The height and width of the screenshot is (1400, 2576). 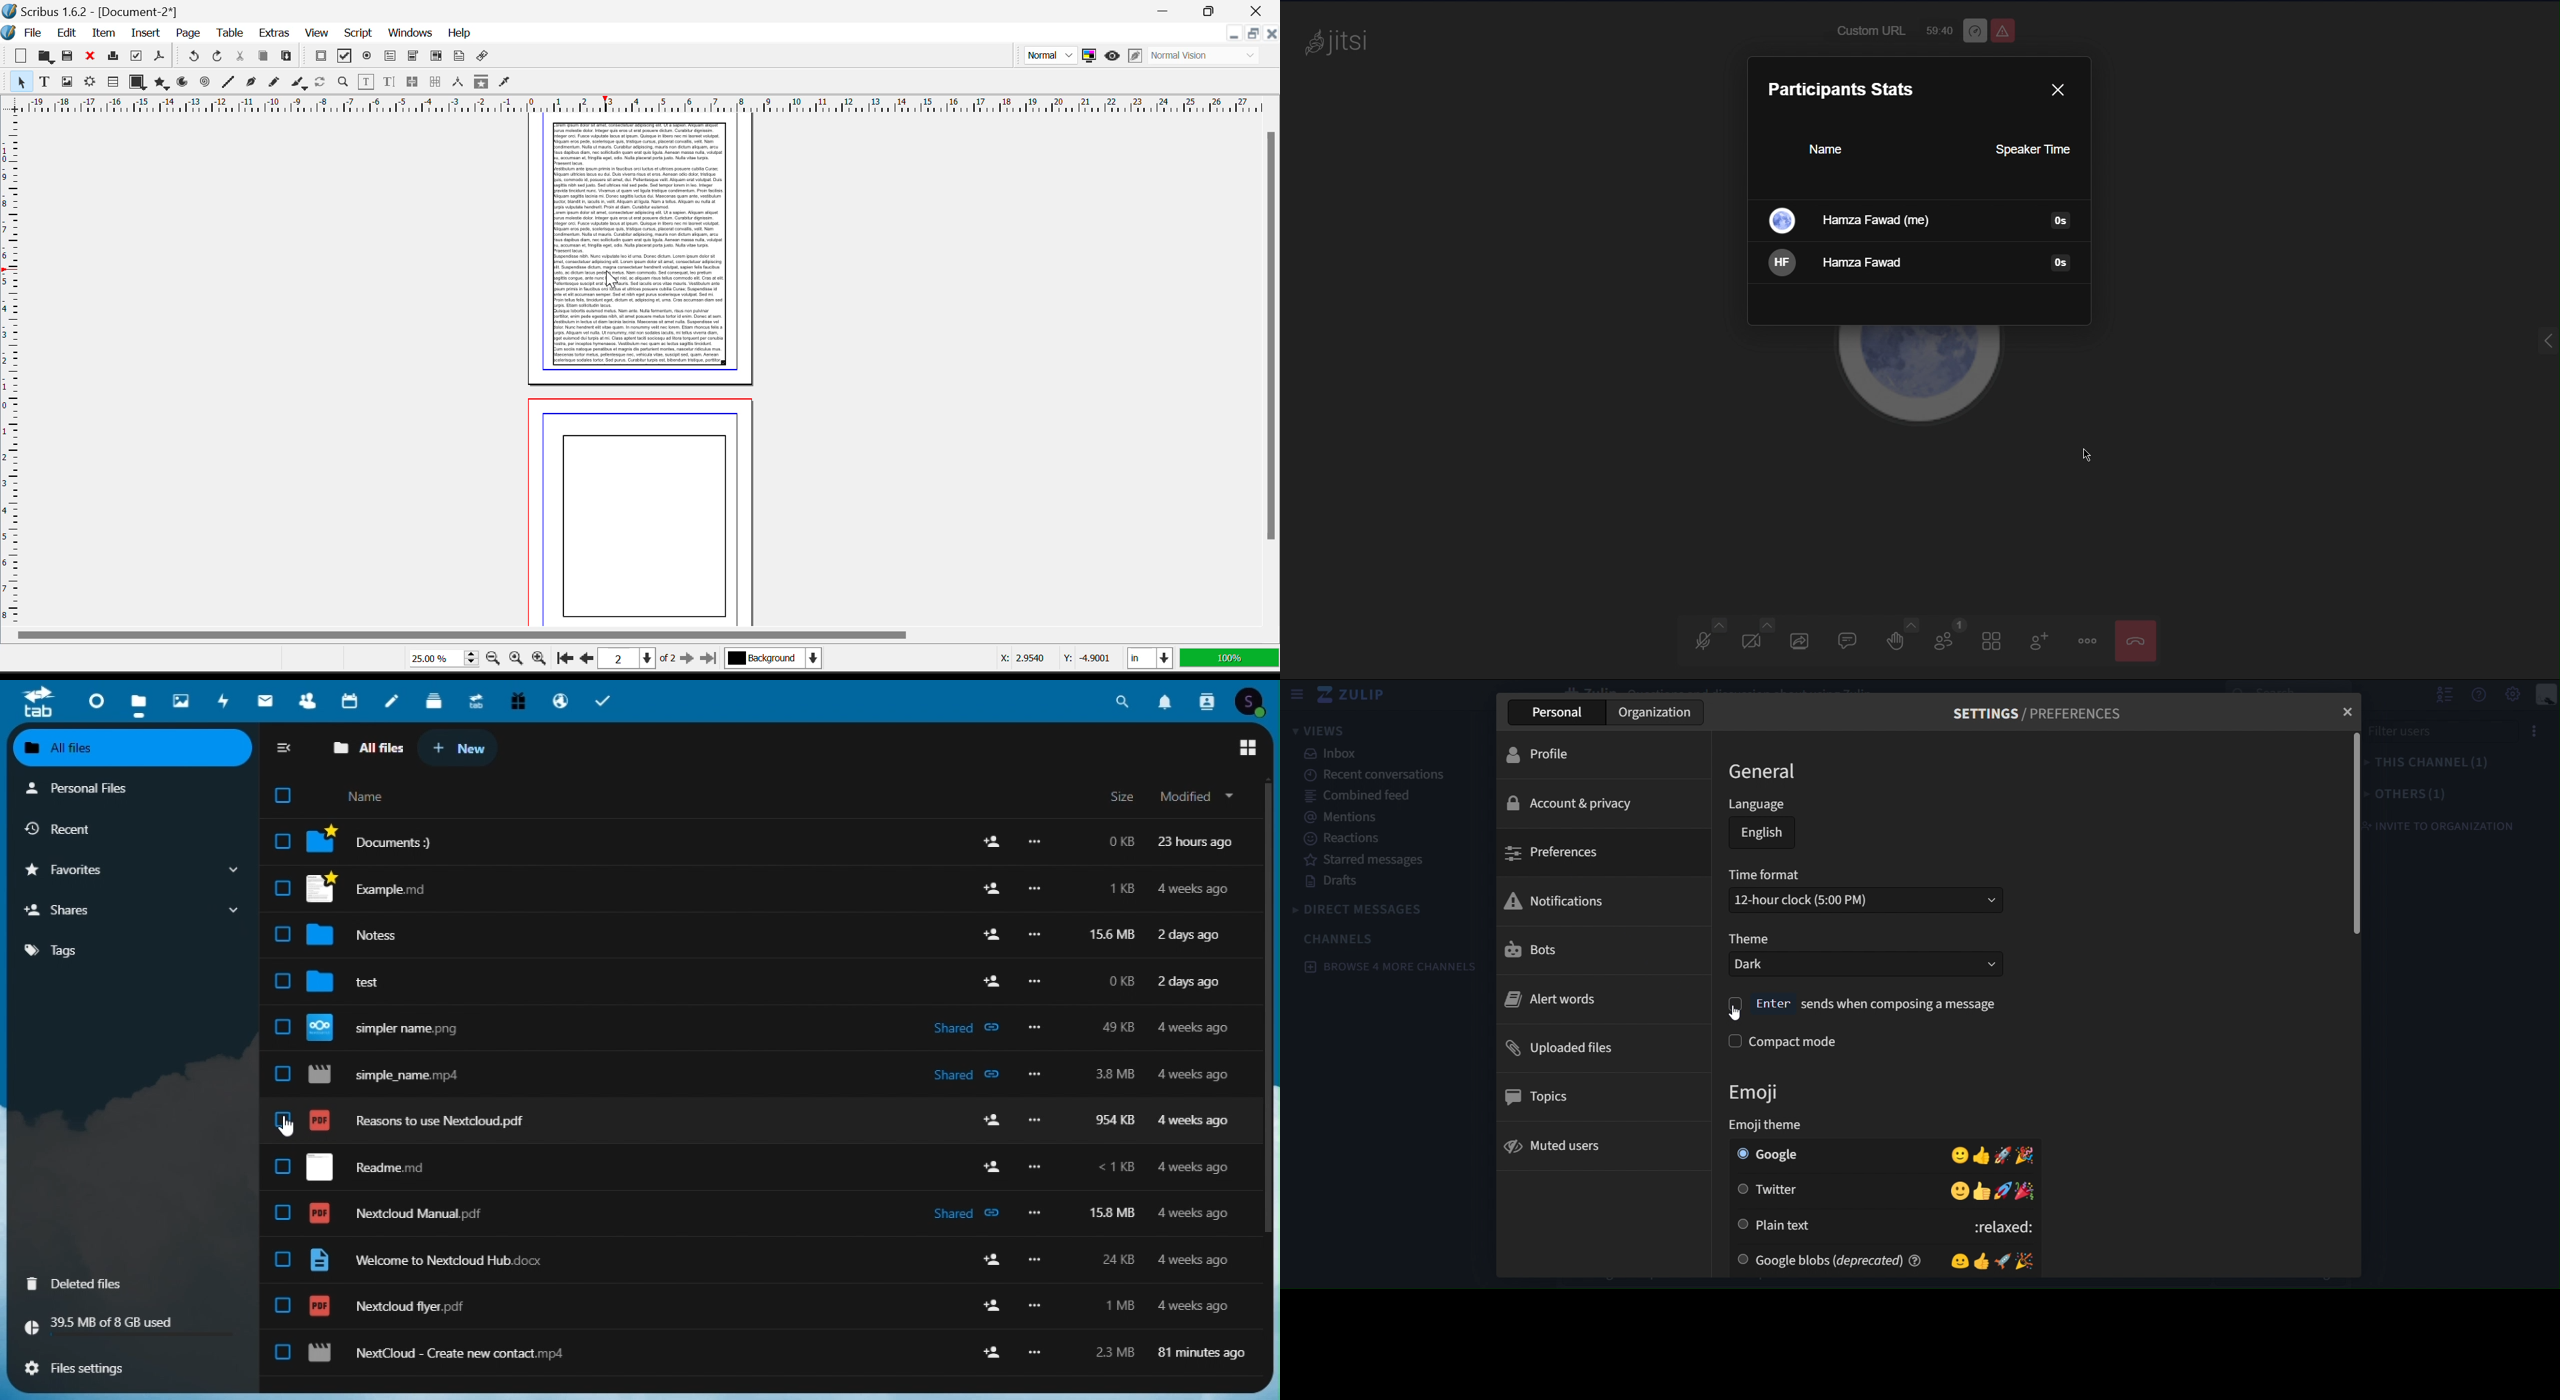 I want to click on shared, so click(x=964, y=1027).